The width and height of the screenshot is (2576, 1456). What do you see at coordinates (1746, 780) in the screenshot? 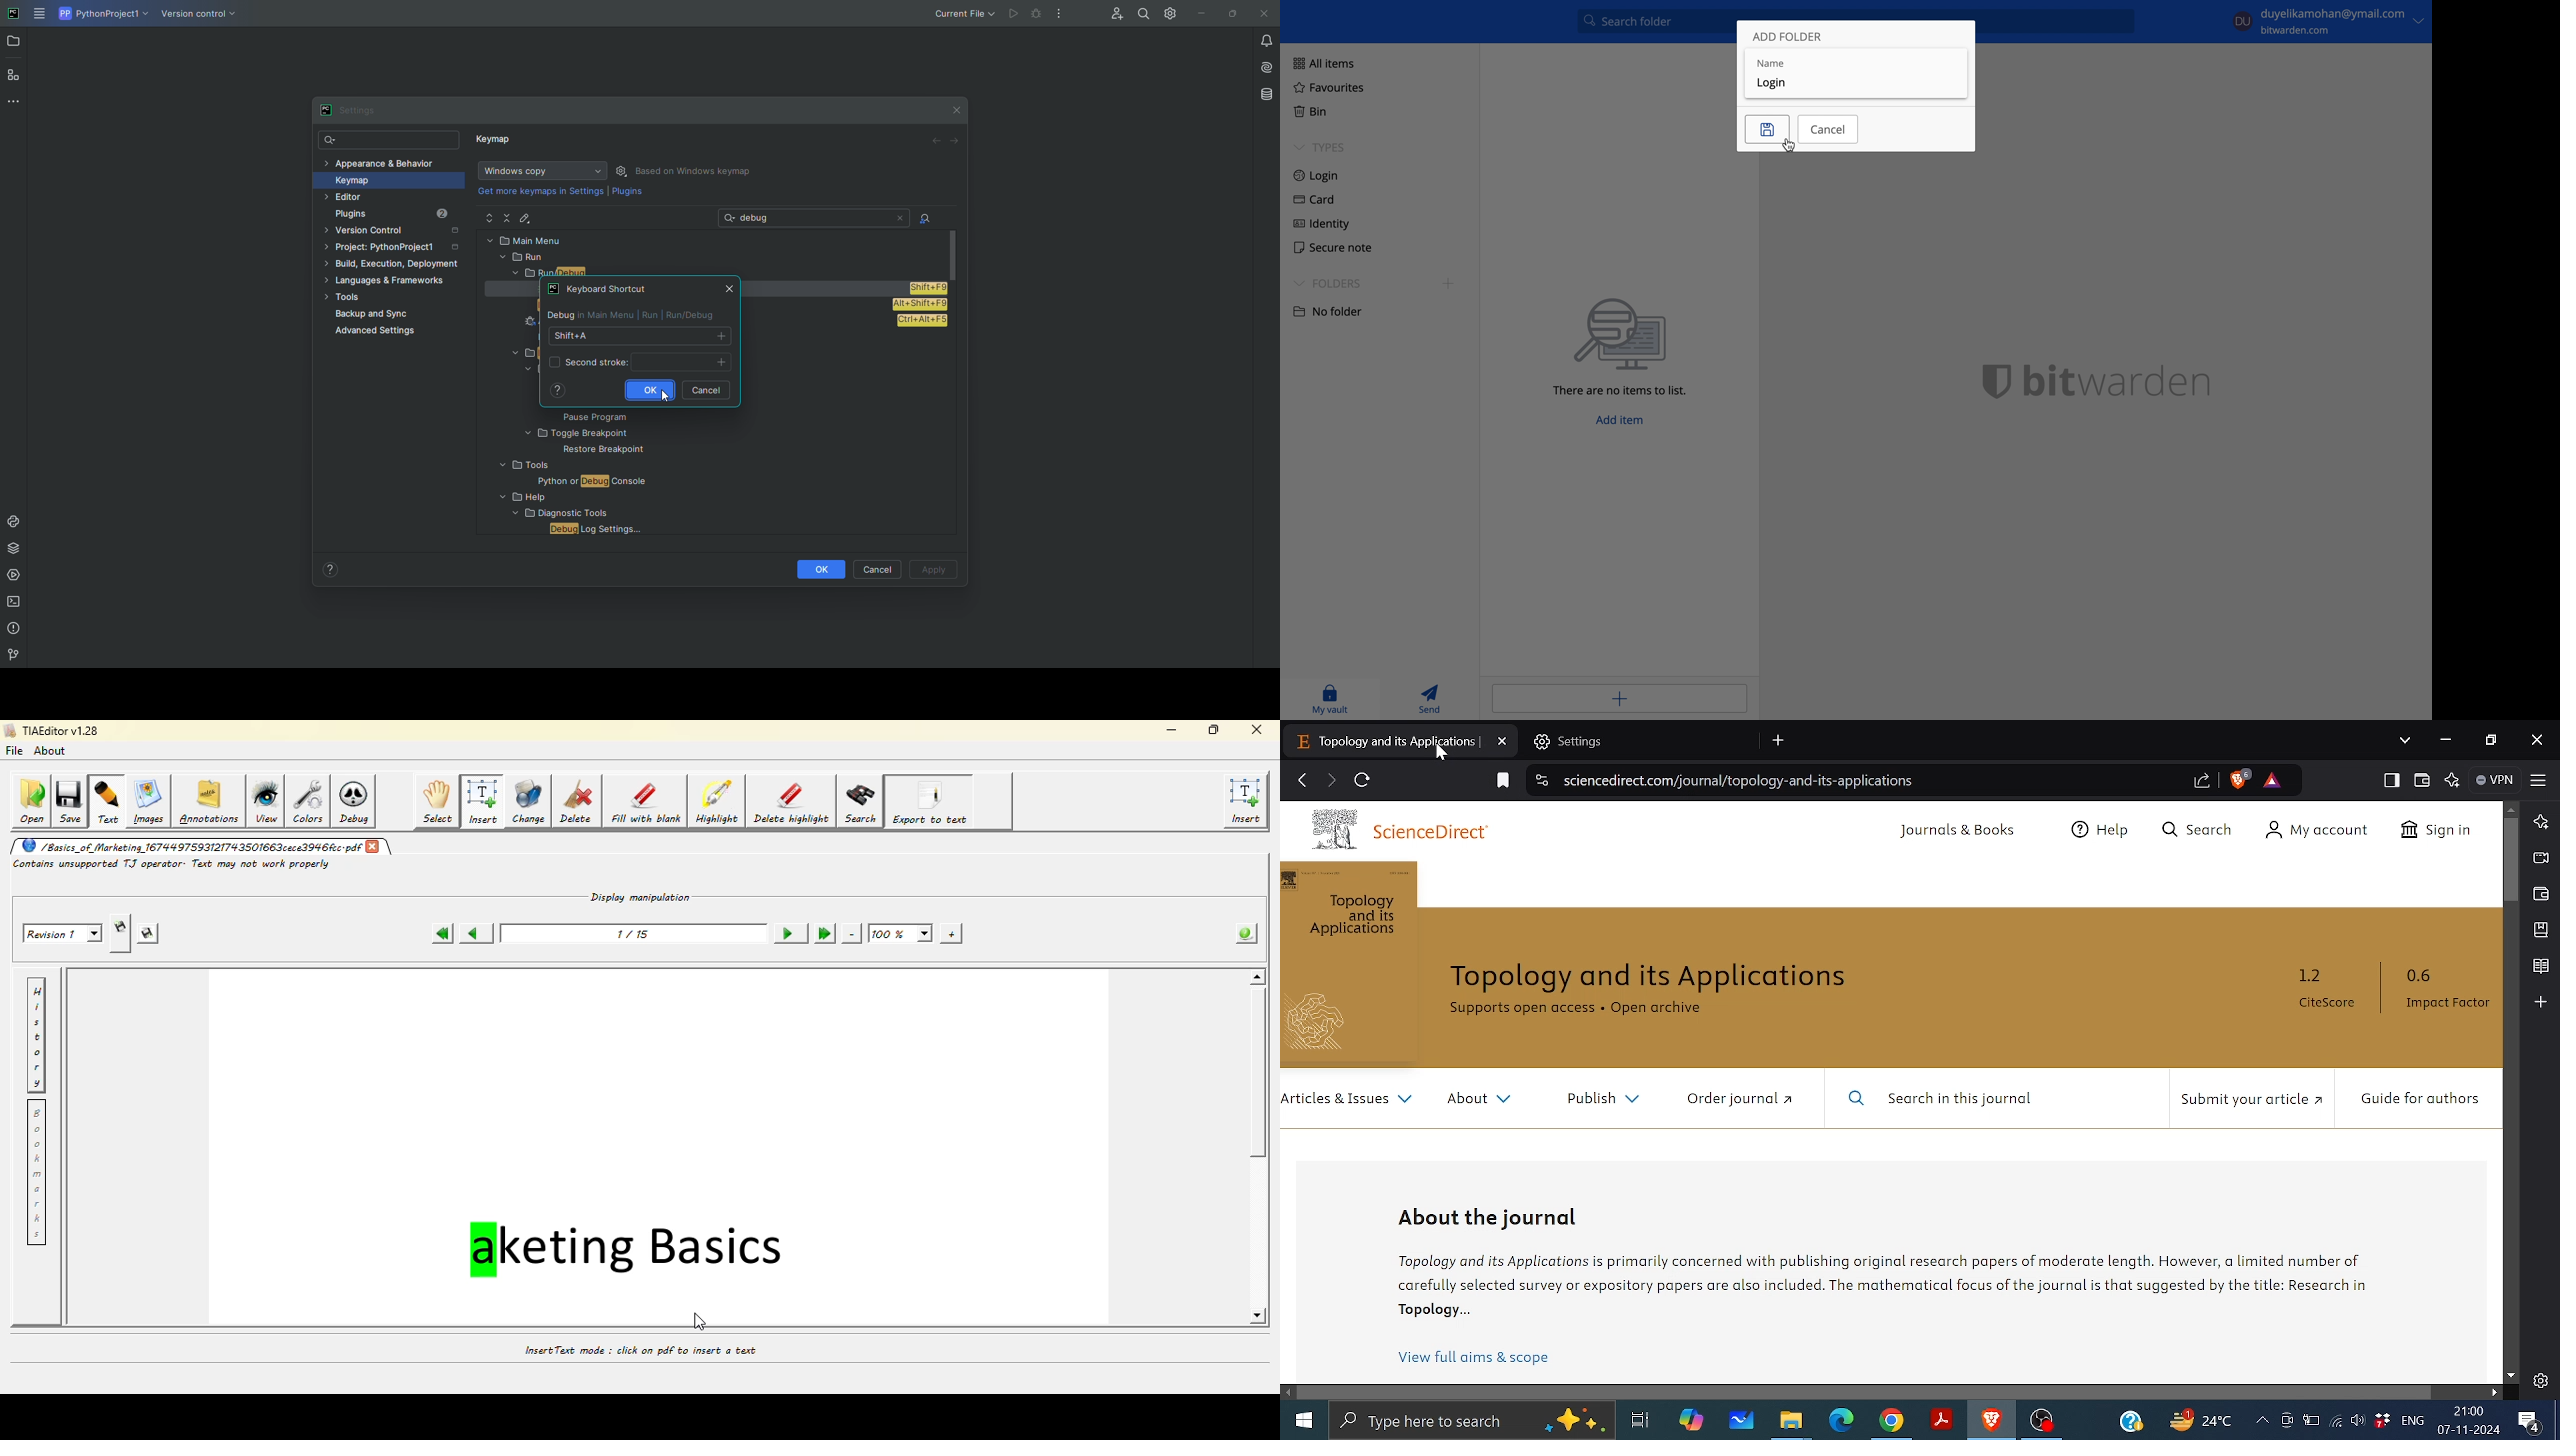
I see `Web address of the current page` at bounding box center [1746, 780].